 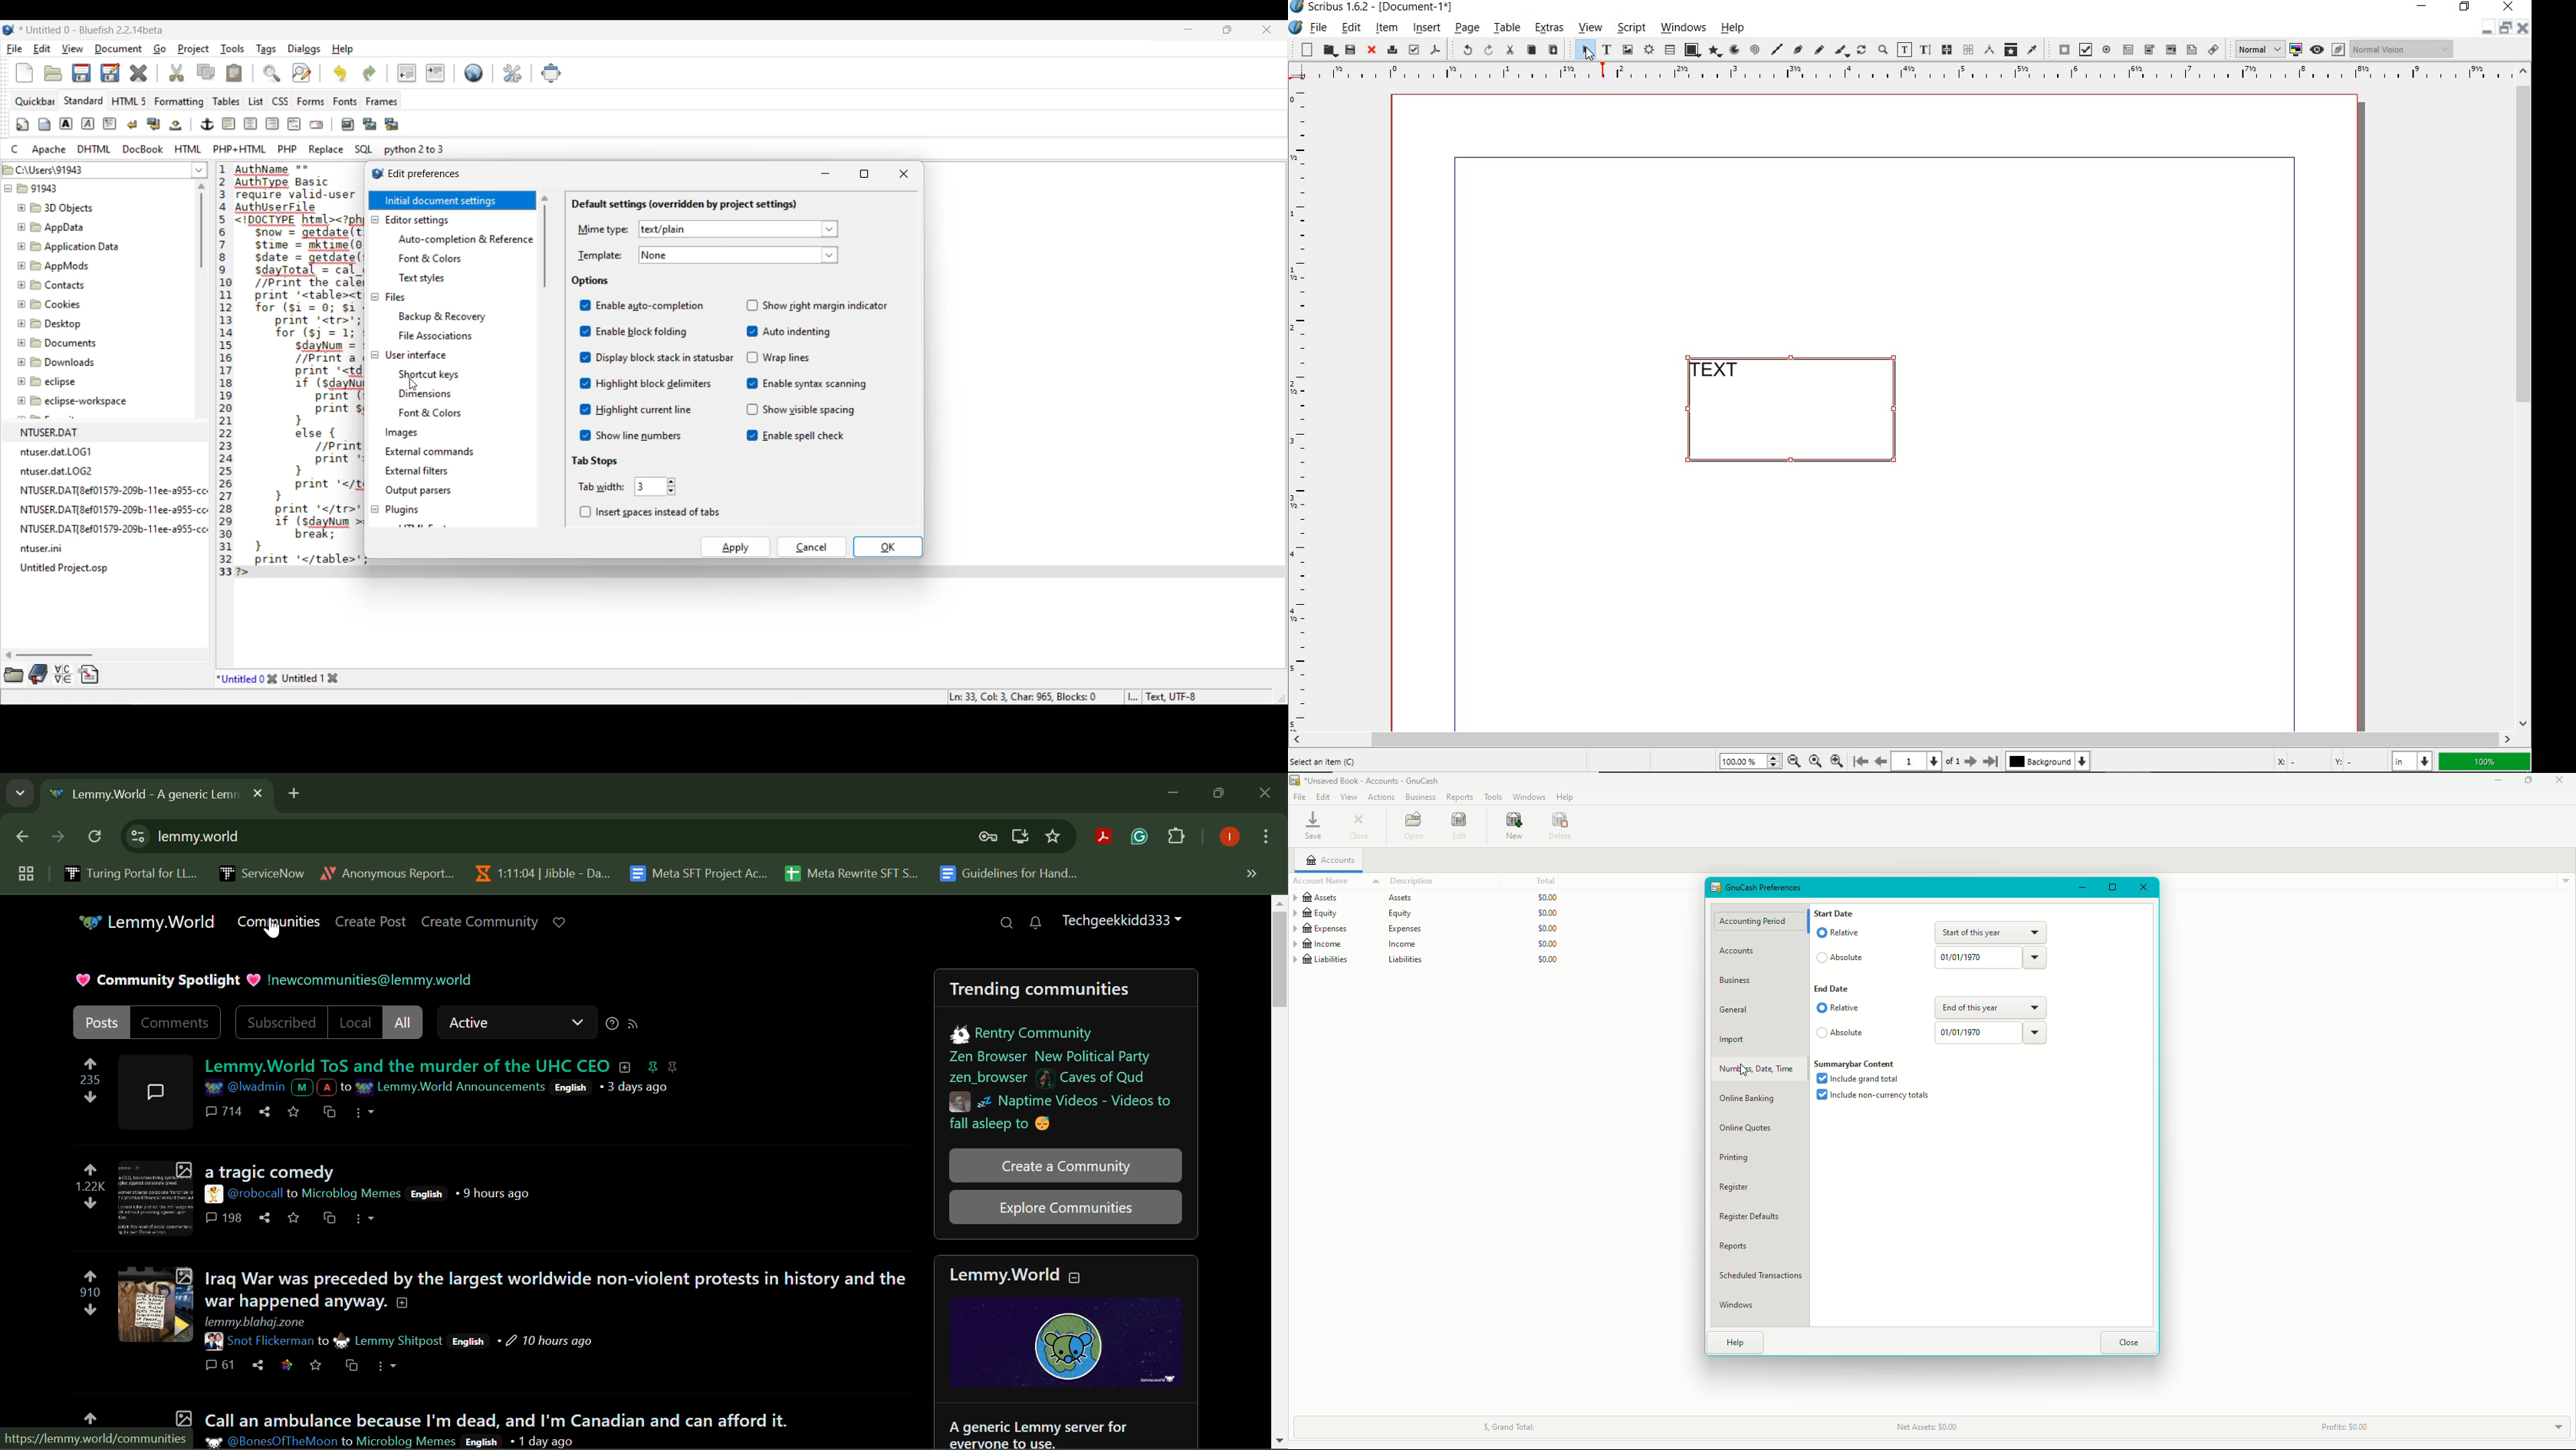 I want to click on Last Page, so click(x=1992, y=761).